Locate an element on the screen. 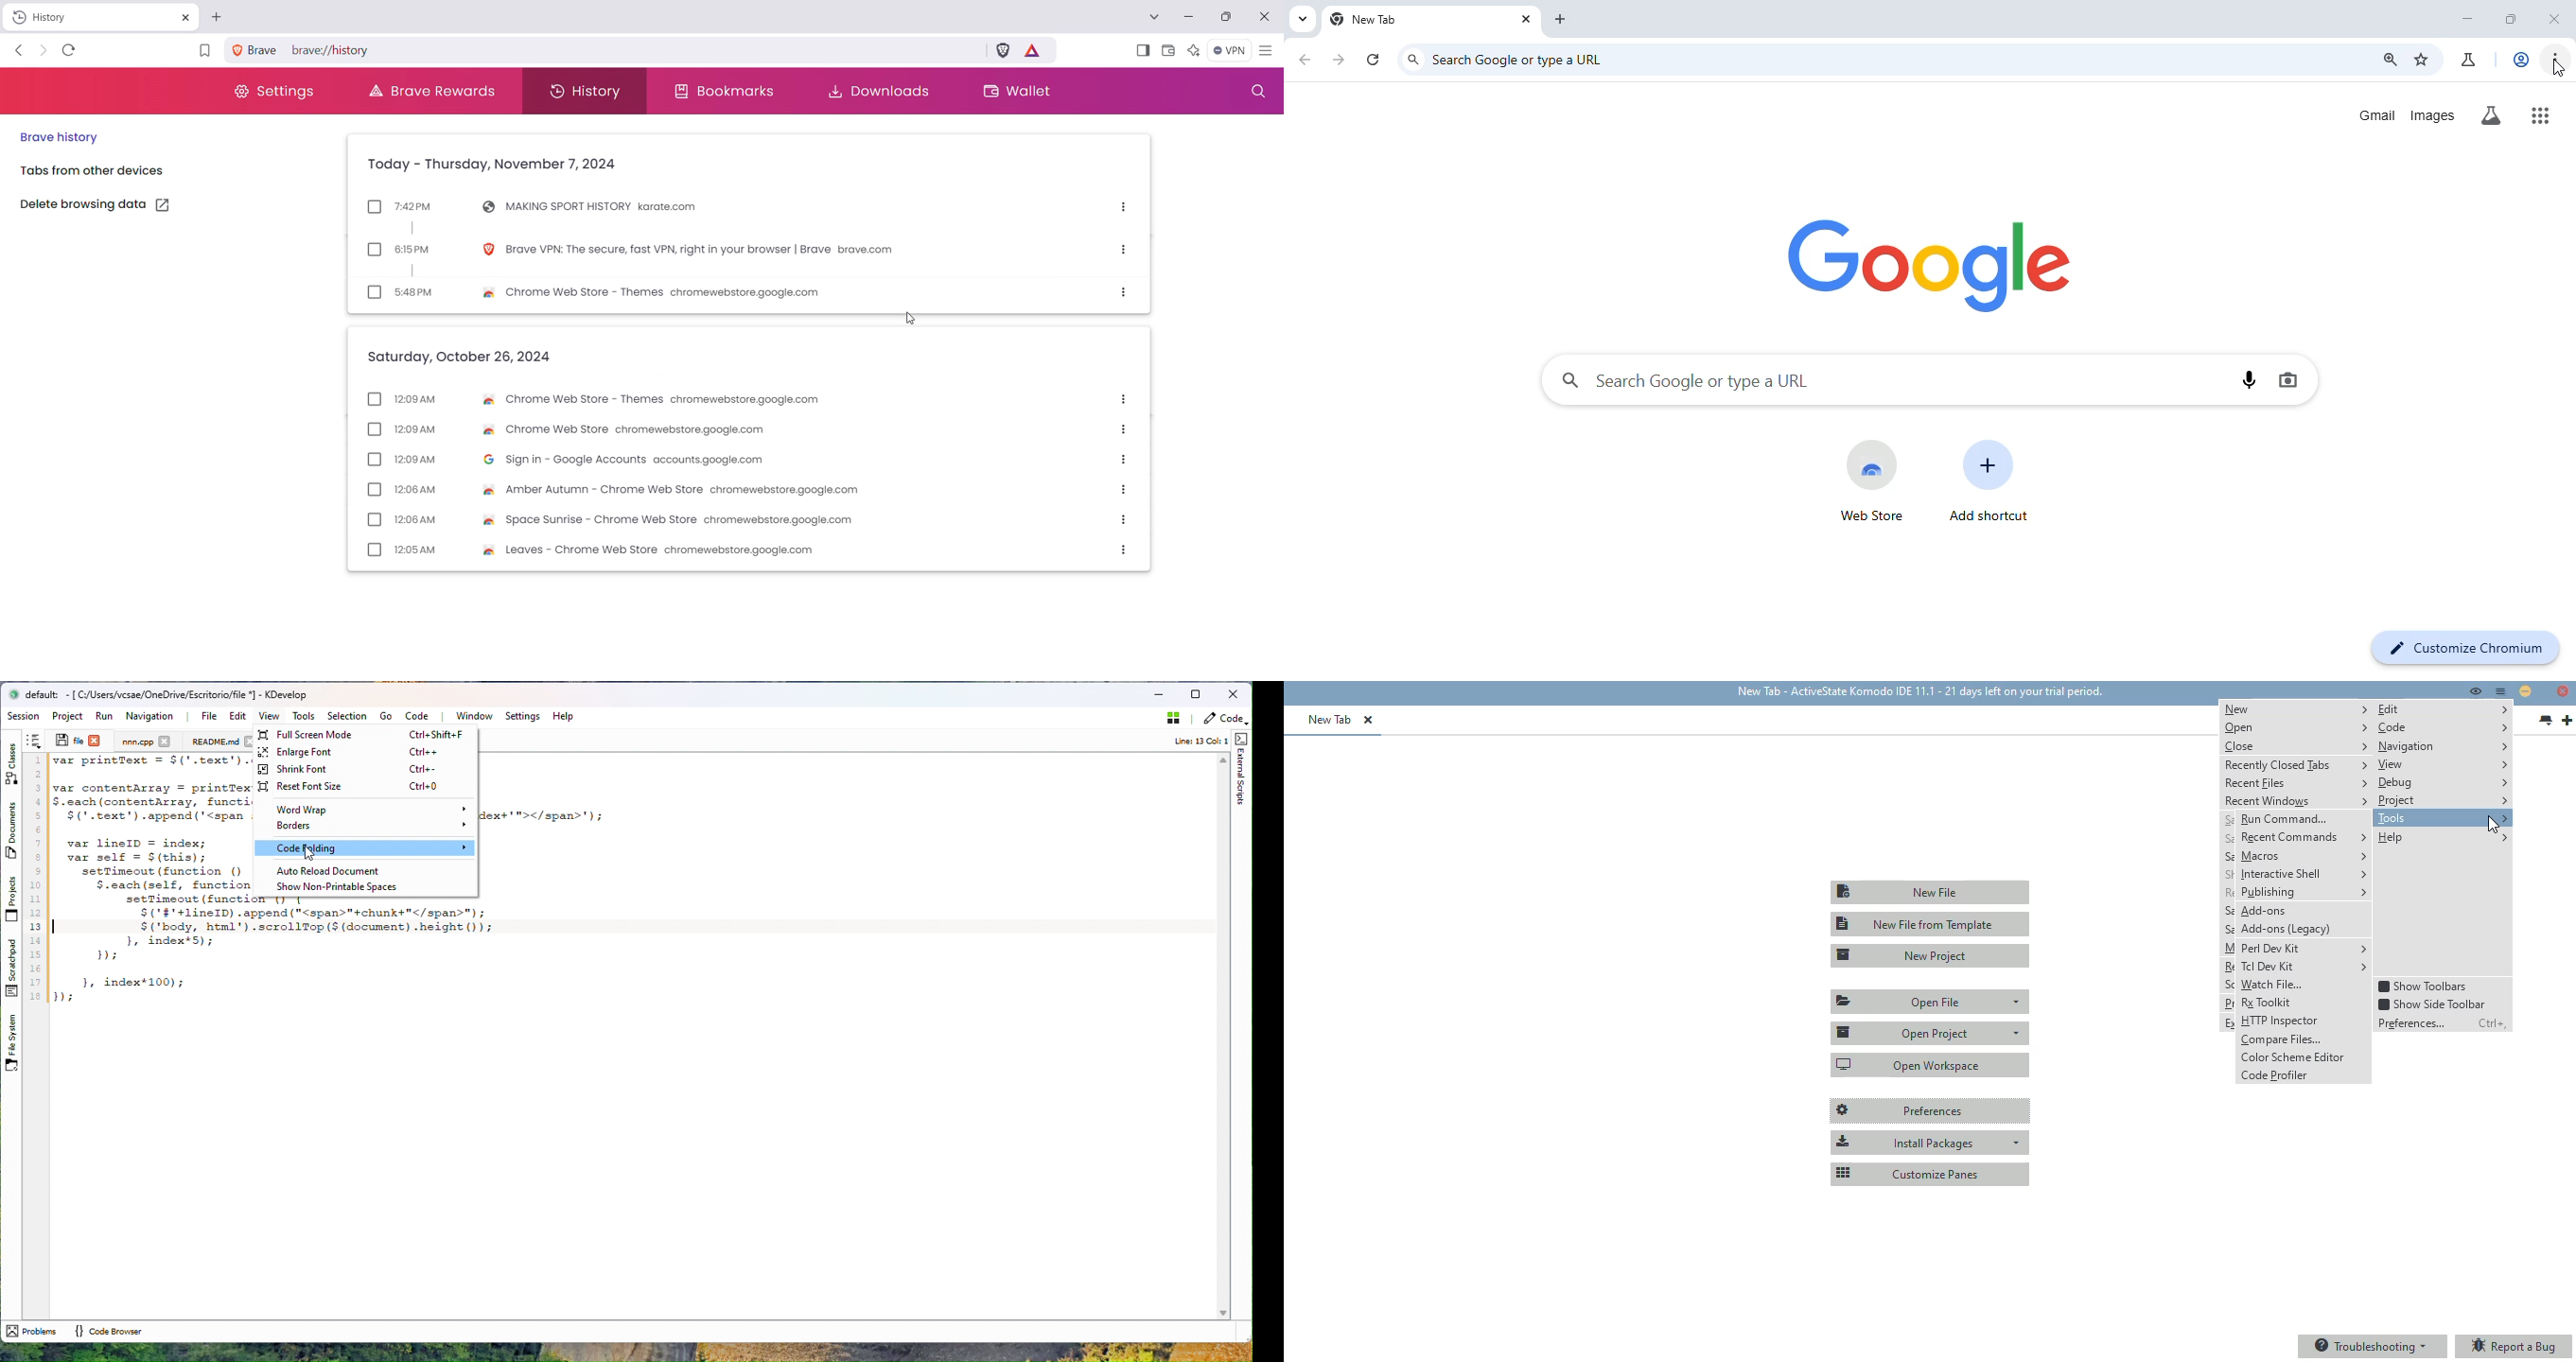  checkbox is located at coordinates (371, 550).